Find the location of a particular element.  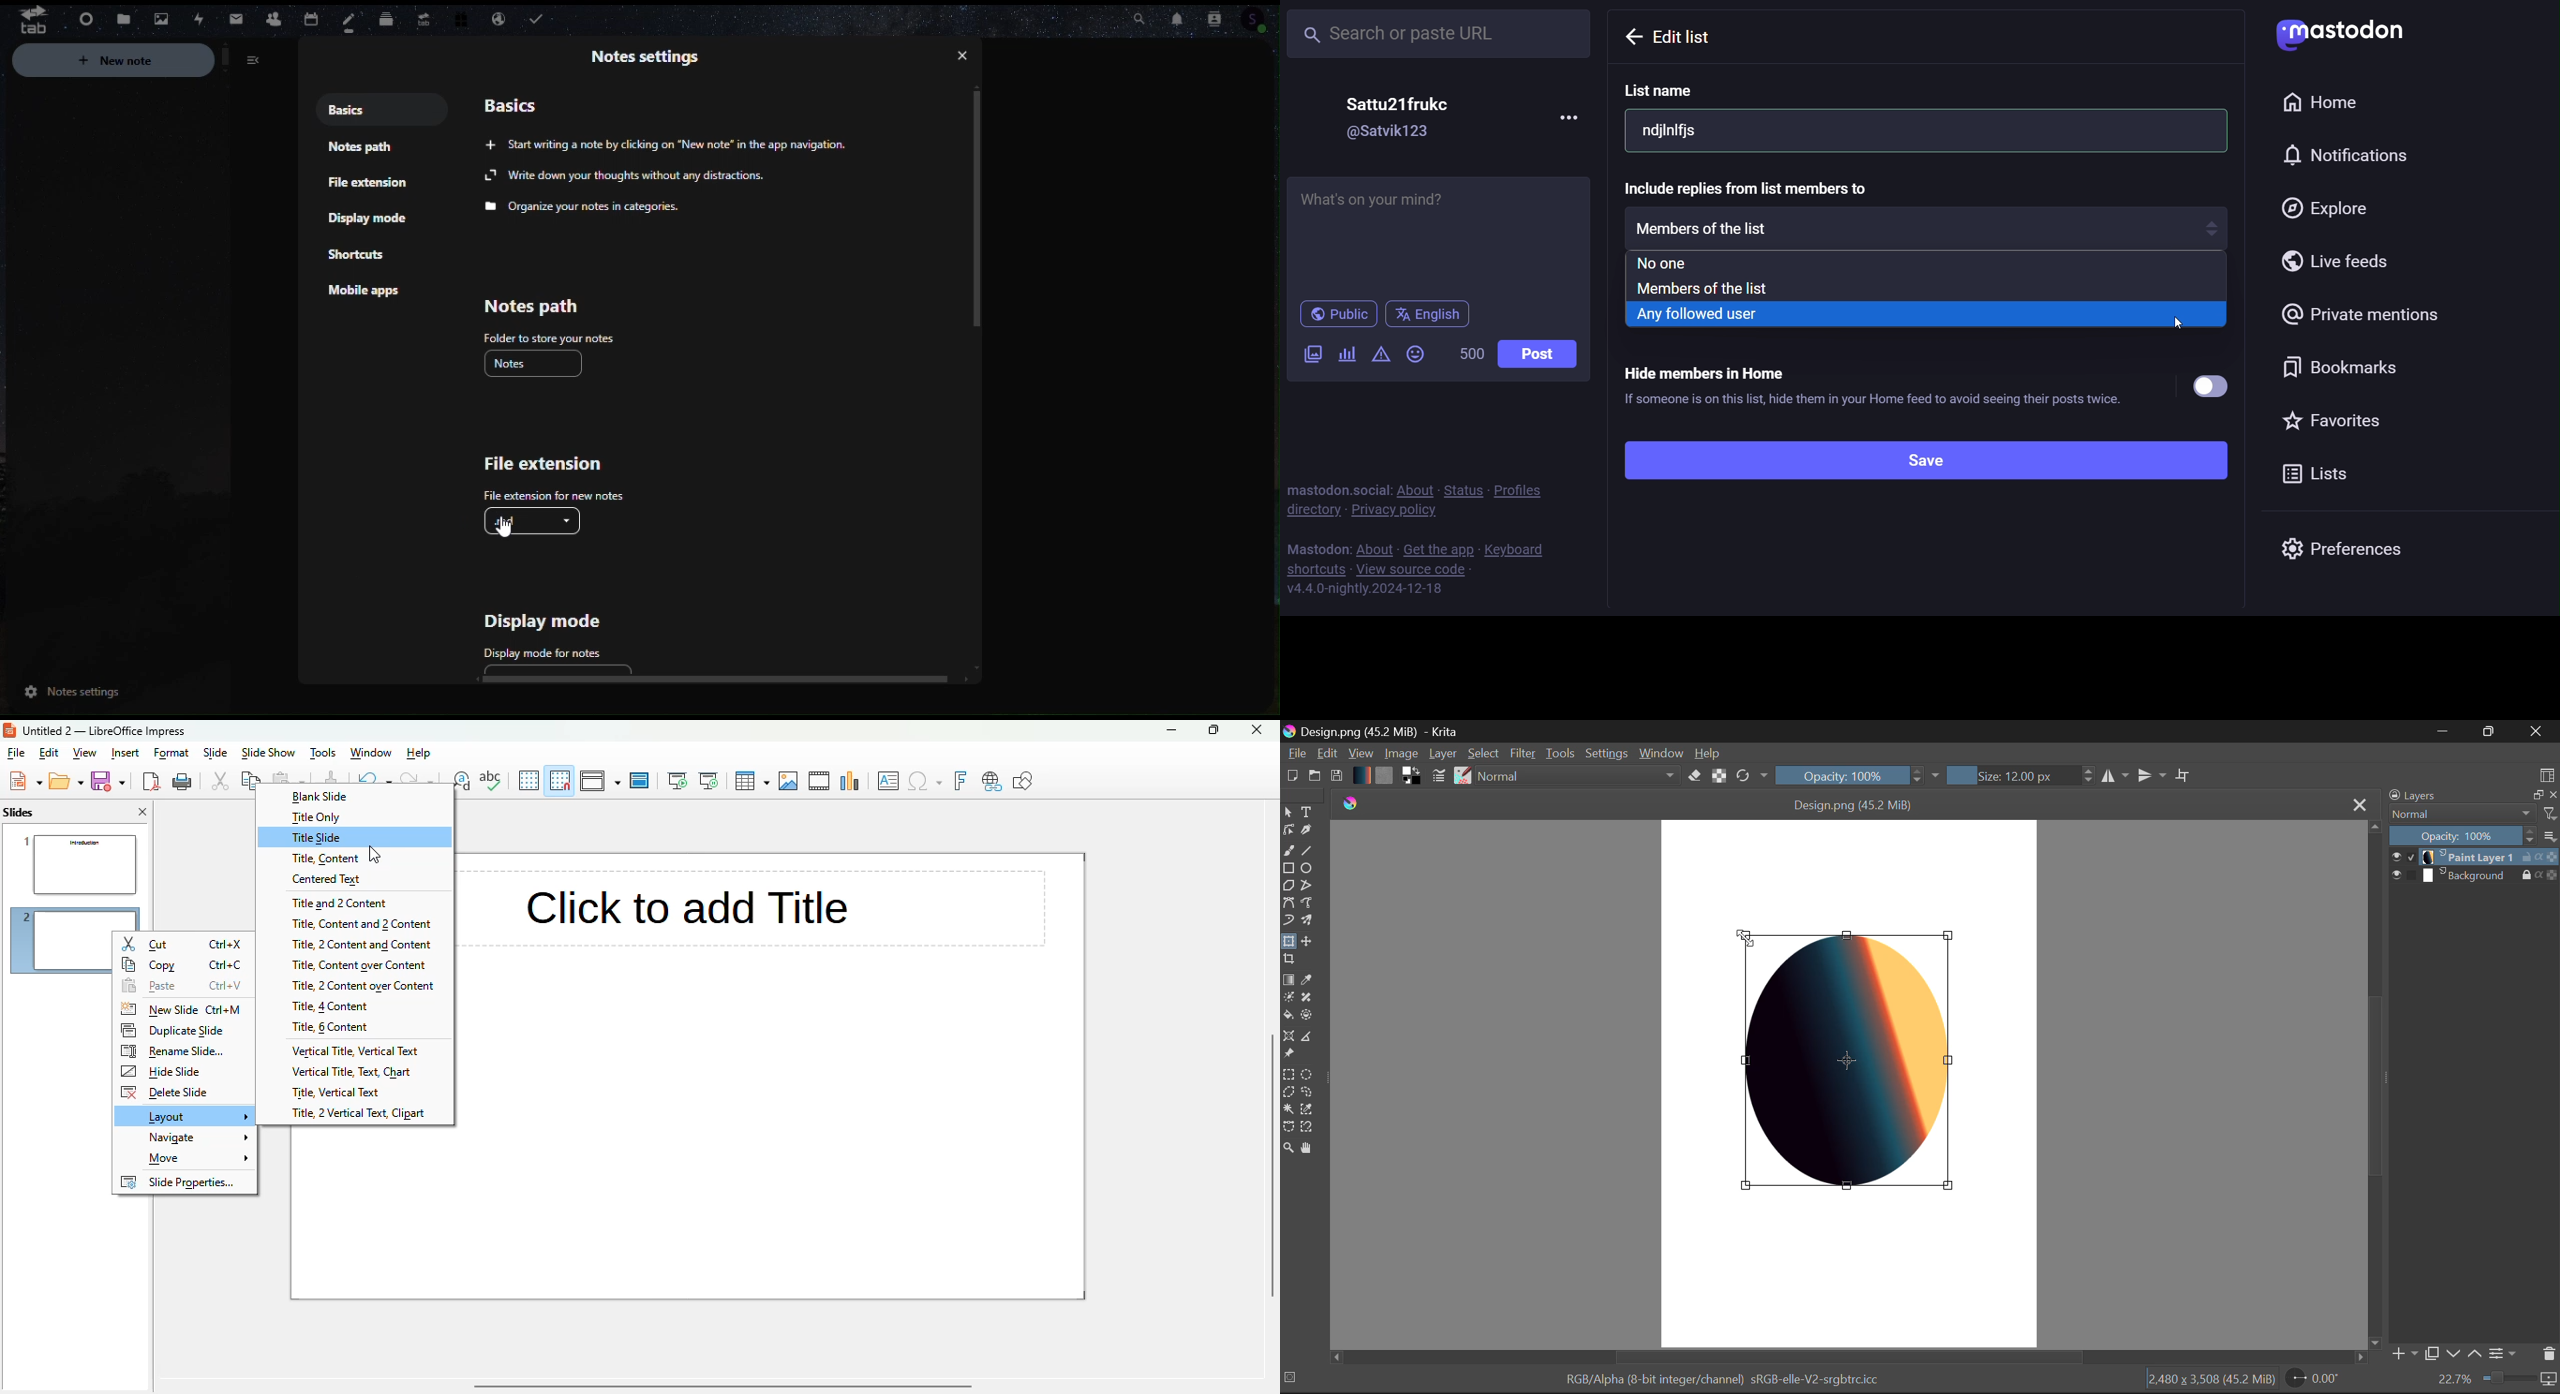

title, 2 content over content is located at coordinates (354, 985).